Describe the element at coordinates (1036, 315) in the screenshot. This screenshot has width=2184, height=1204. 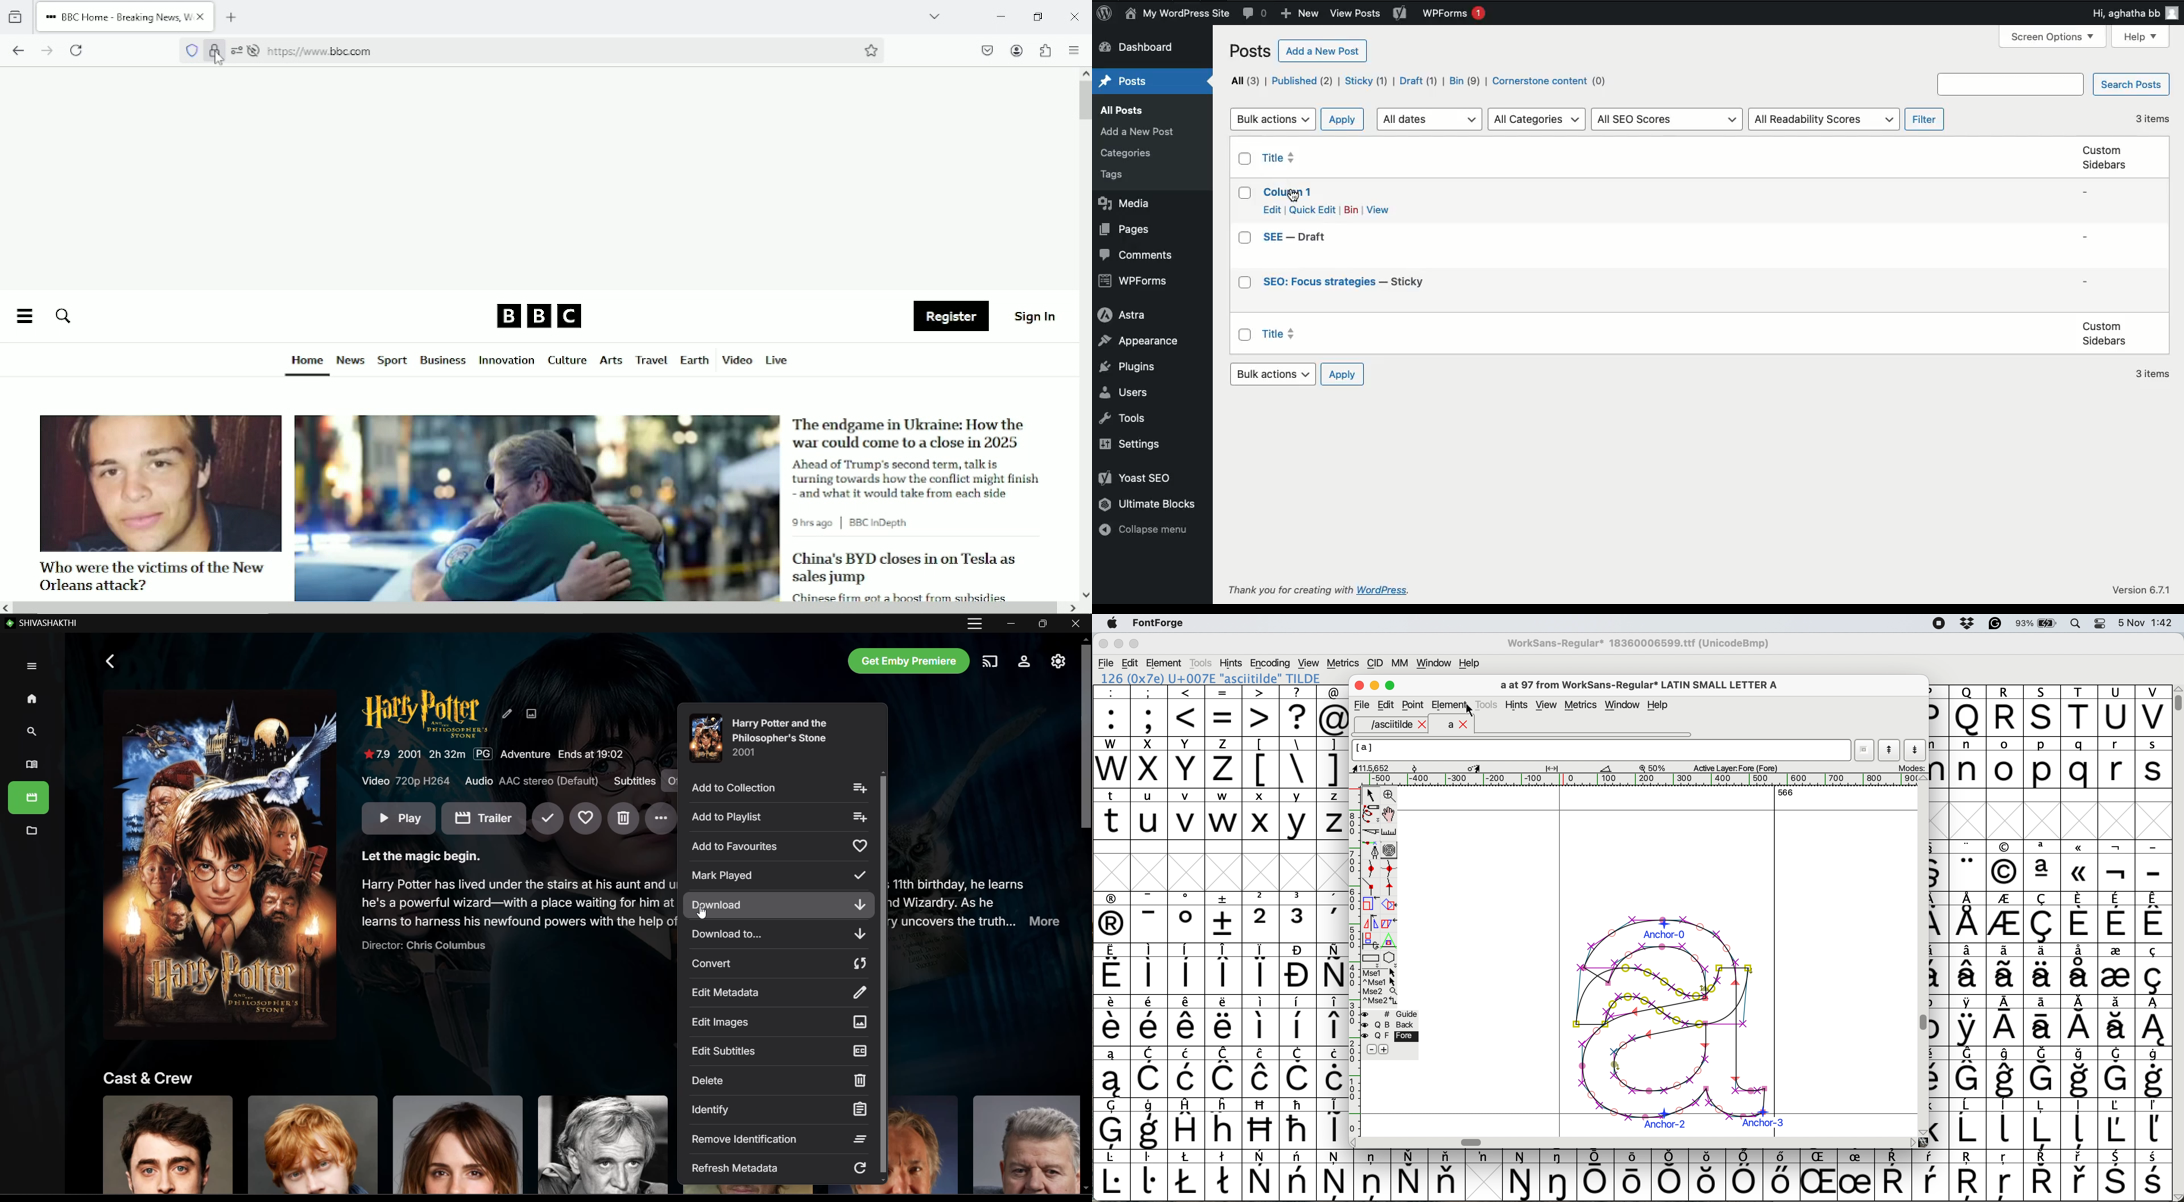
I see `Sign in` at that location.